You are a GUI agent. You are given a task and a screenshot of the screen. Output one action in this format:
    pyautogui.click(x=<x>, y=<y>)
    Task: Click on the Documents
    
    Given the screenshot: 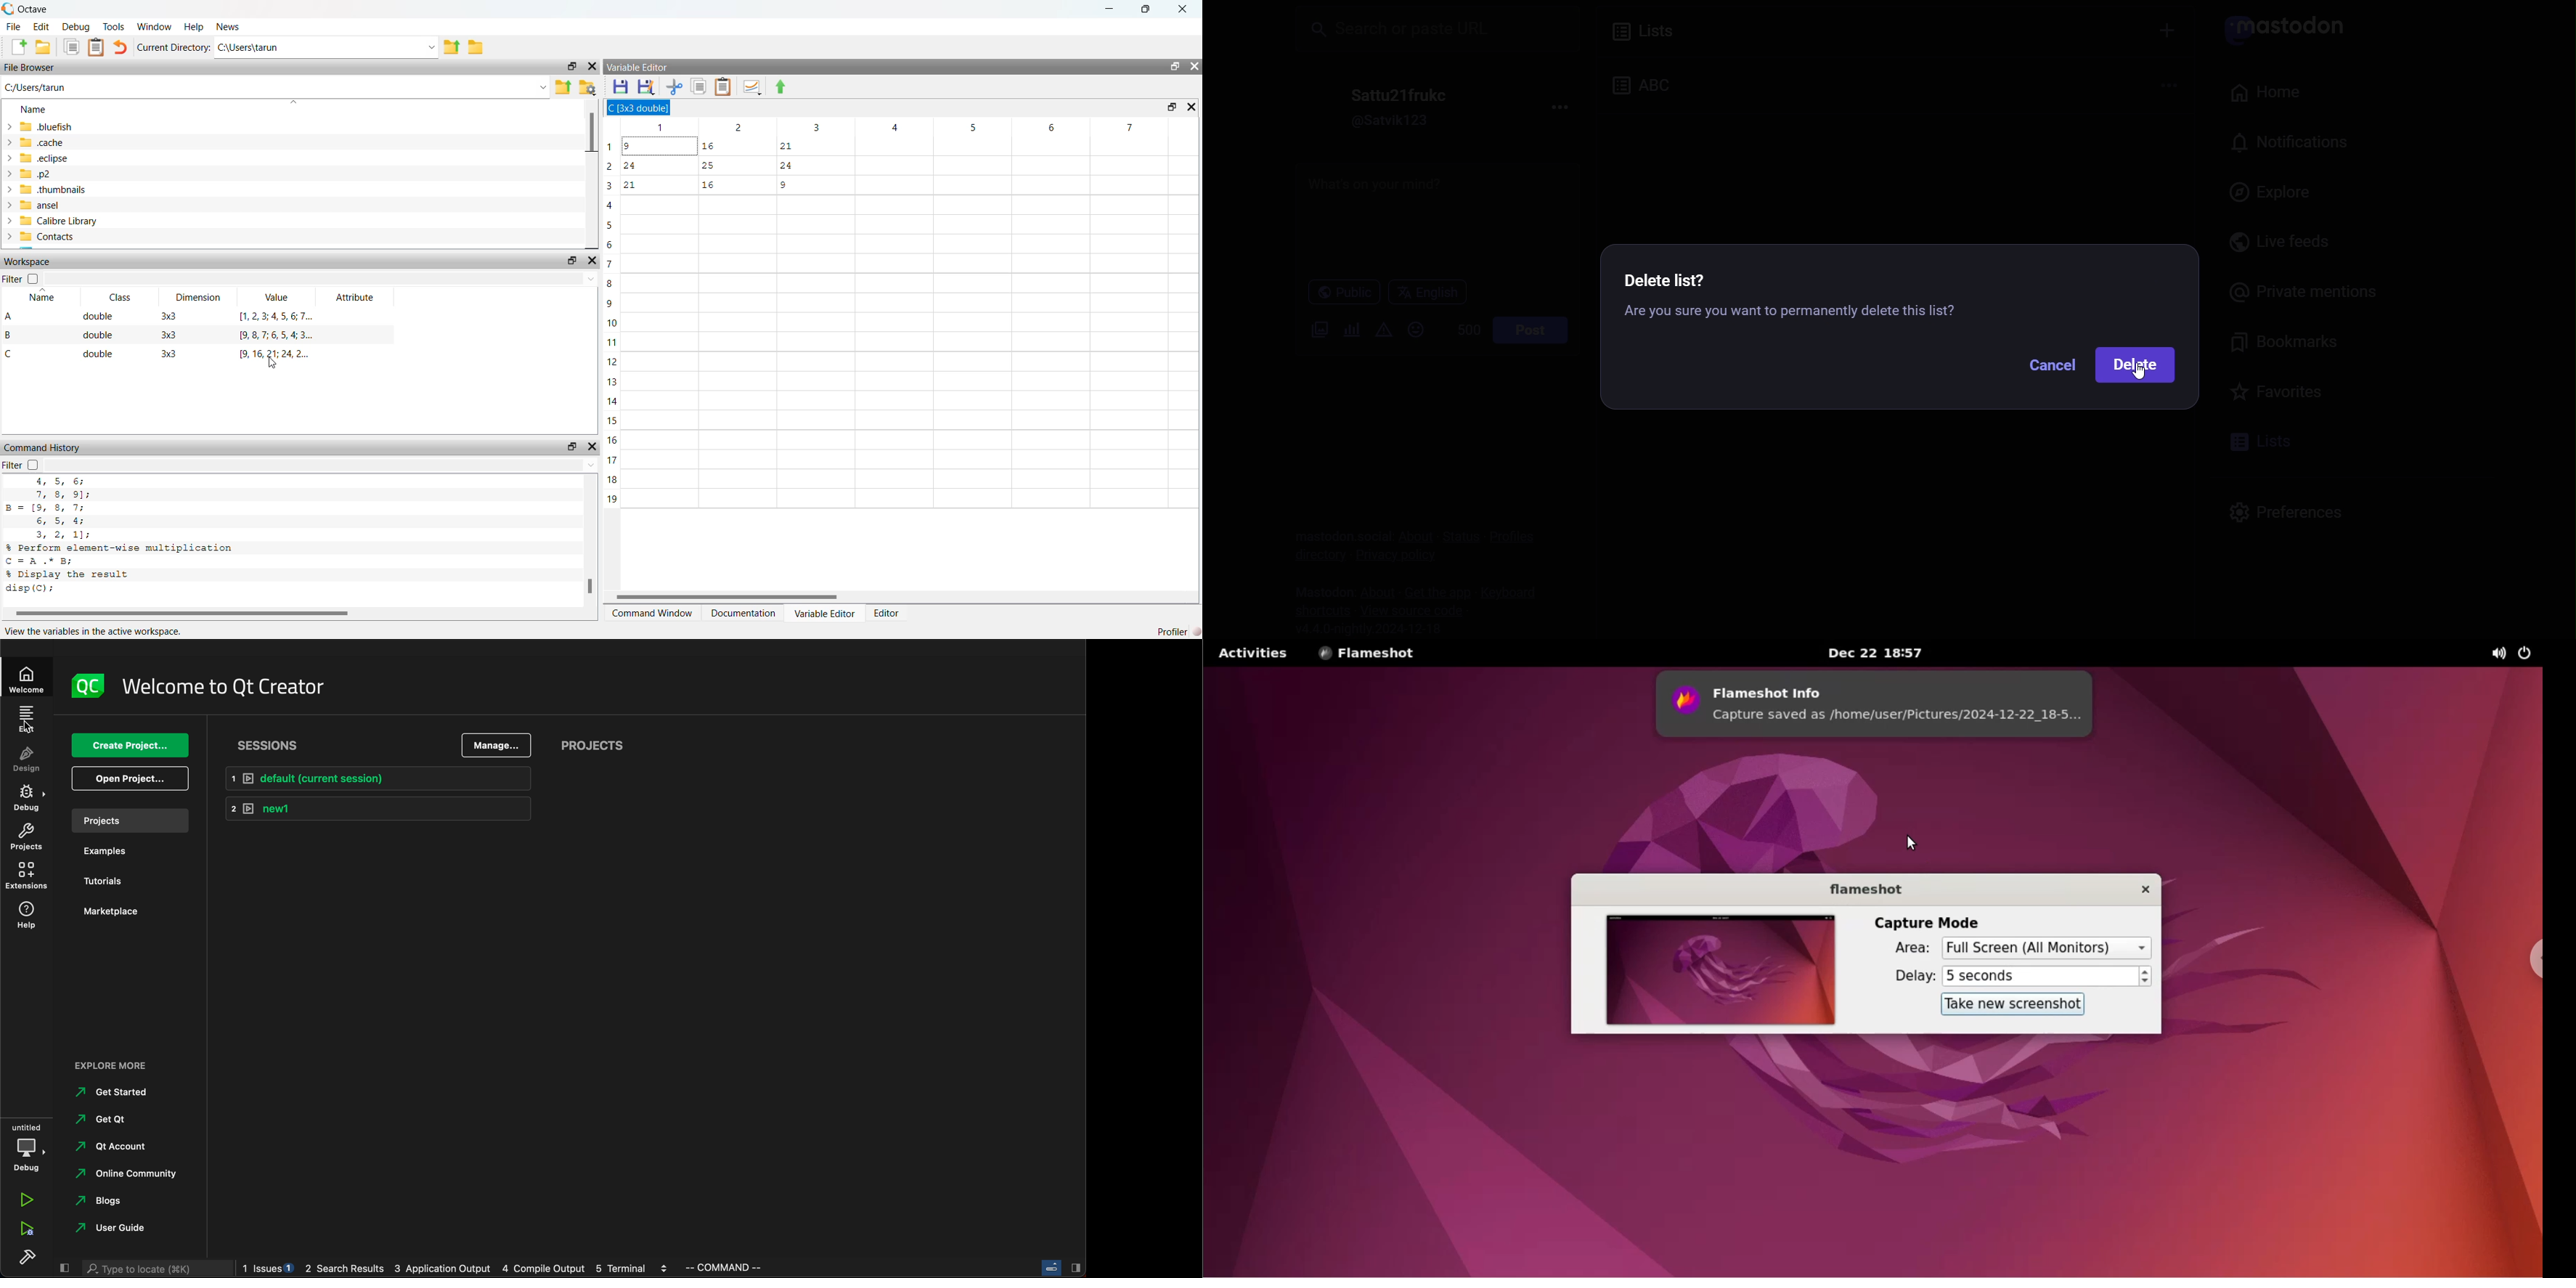 What is the action you would take?
    pyautogui.click(x=698, y=86)
    